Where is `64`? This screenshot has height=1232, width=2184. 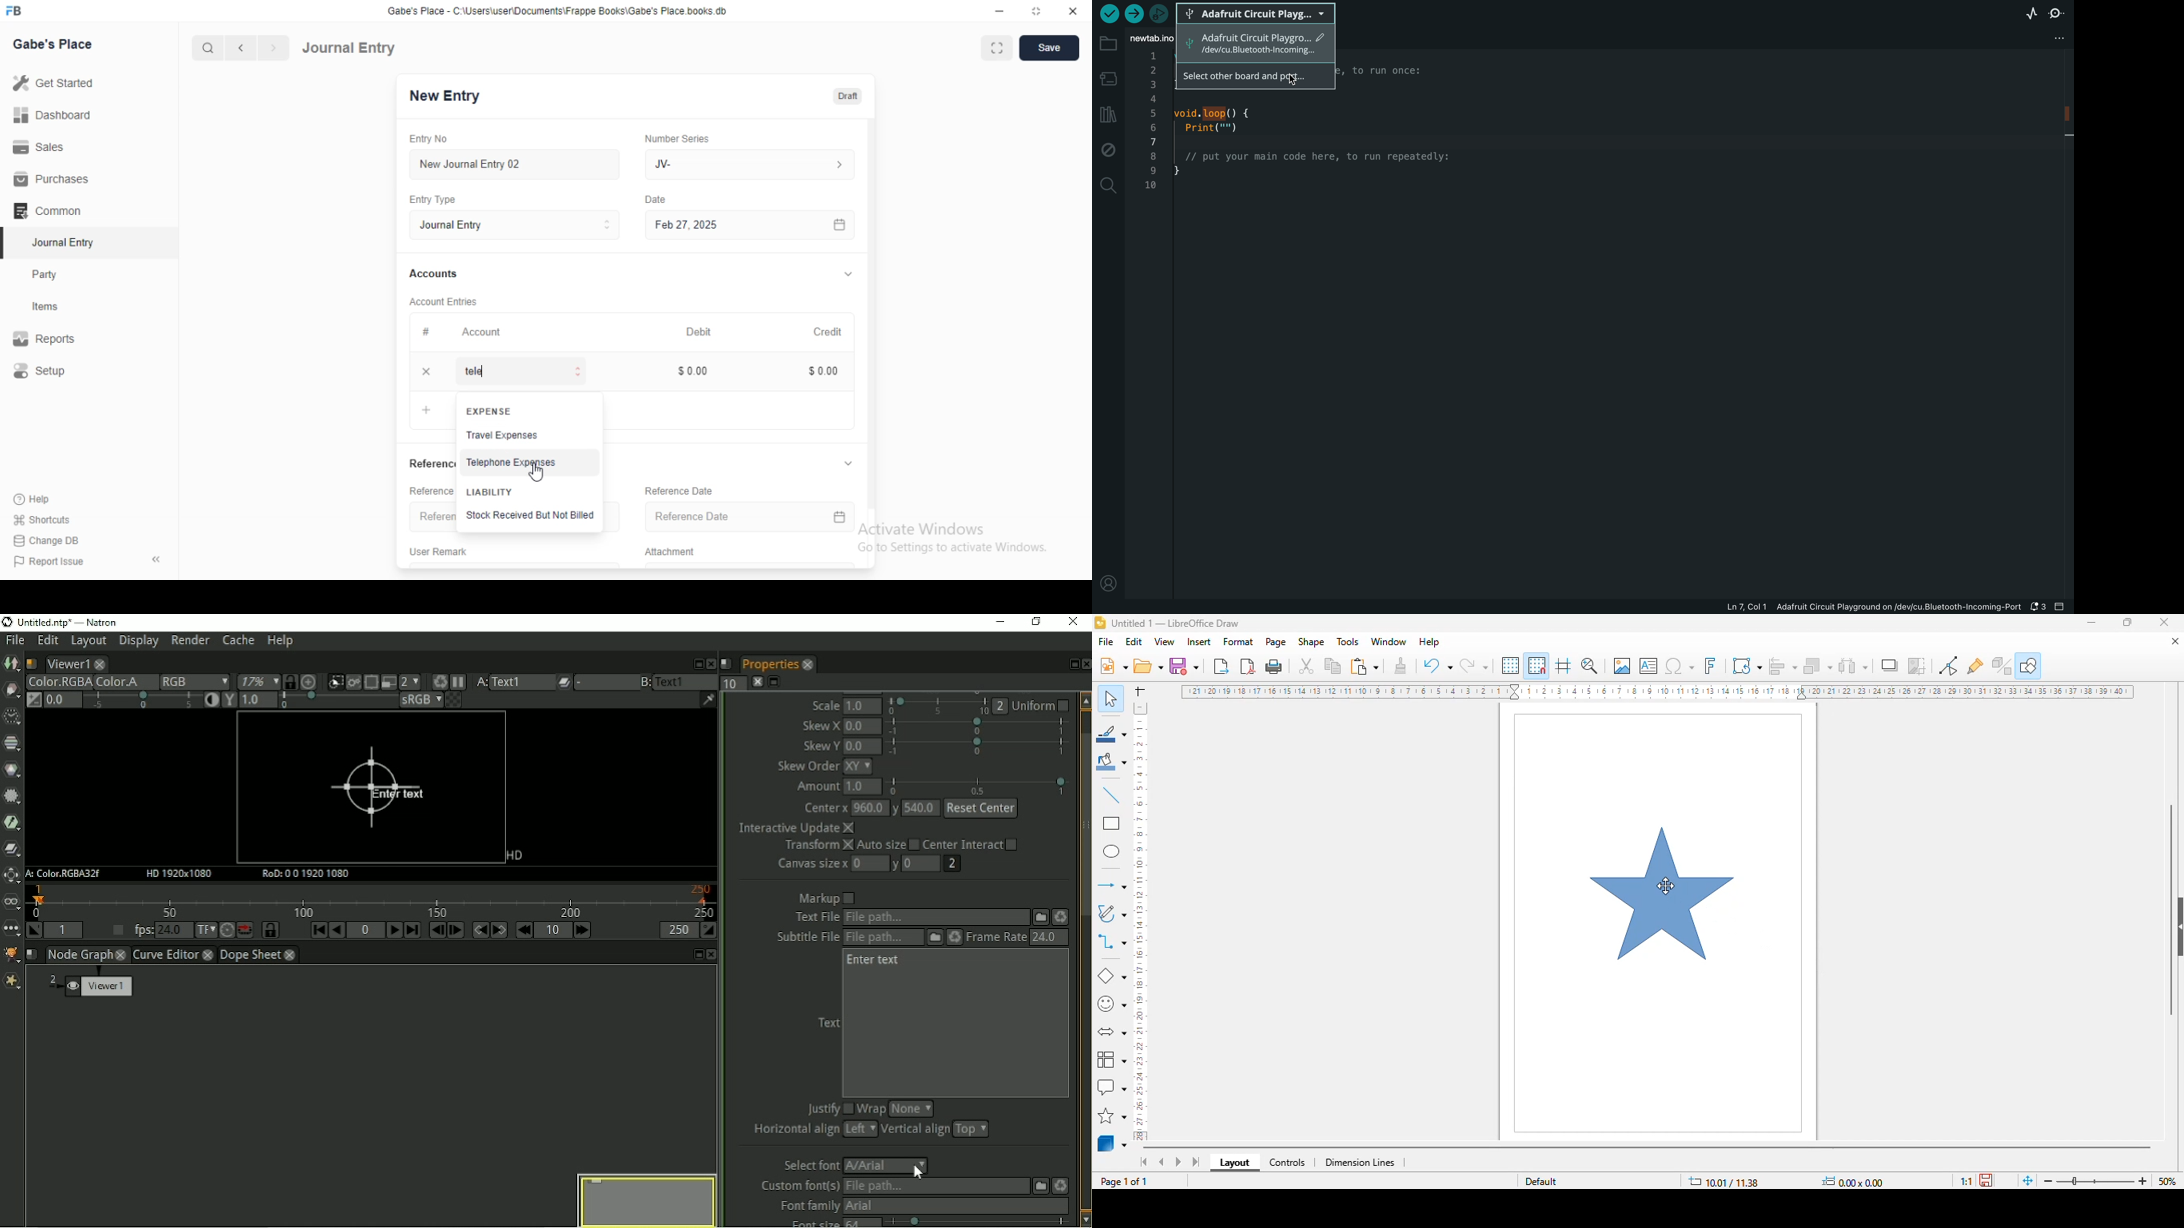
64 is located at coordinates (863, 1223).